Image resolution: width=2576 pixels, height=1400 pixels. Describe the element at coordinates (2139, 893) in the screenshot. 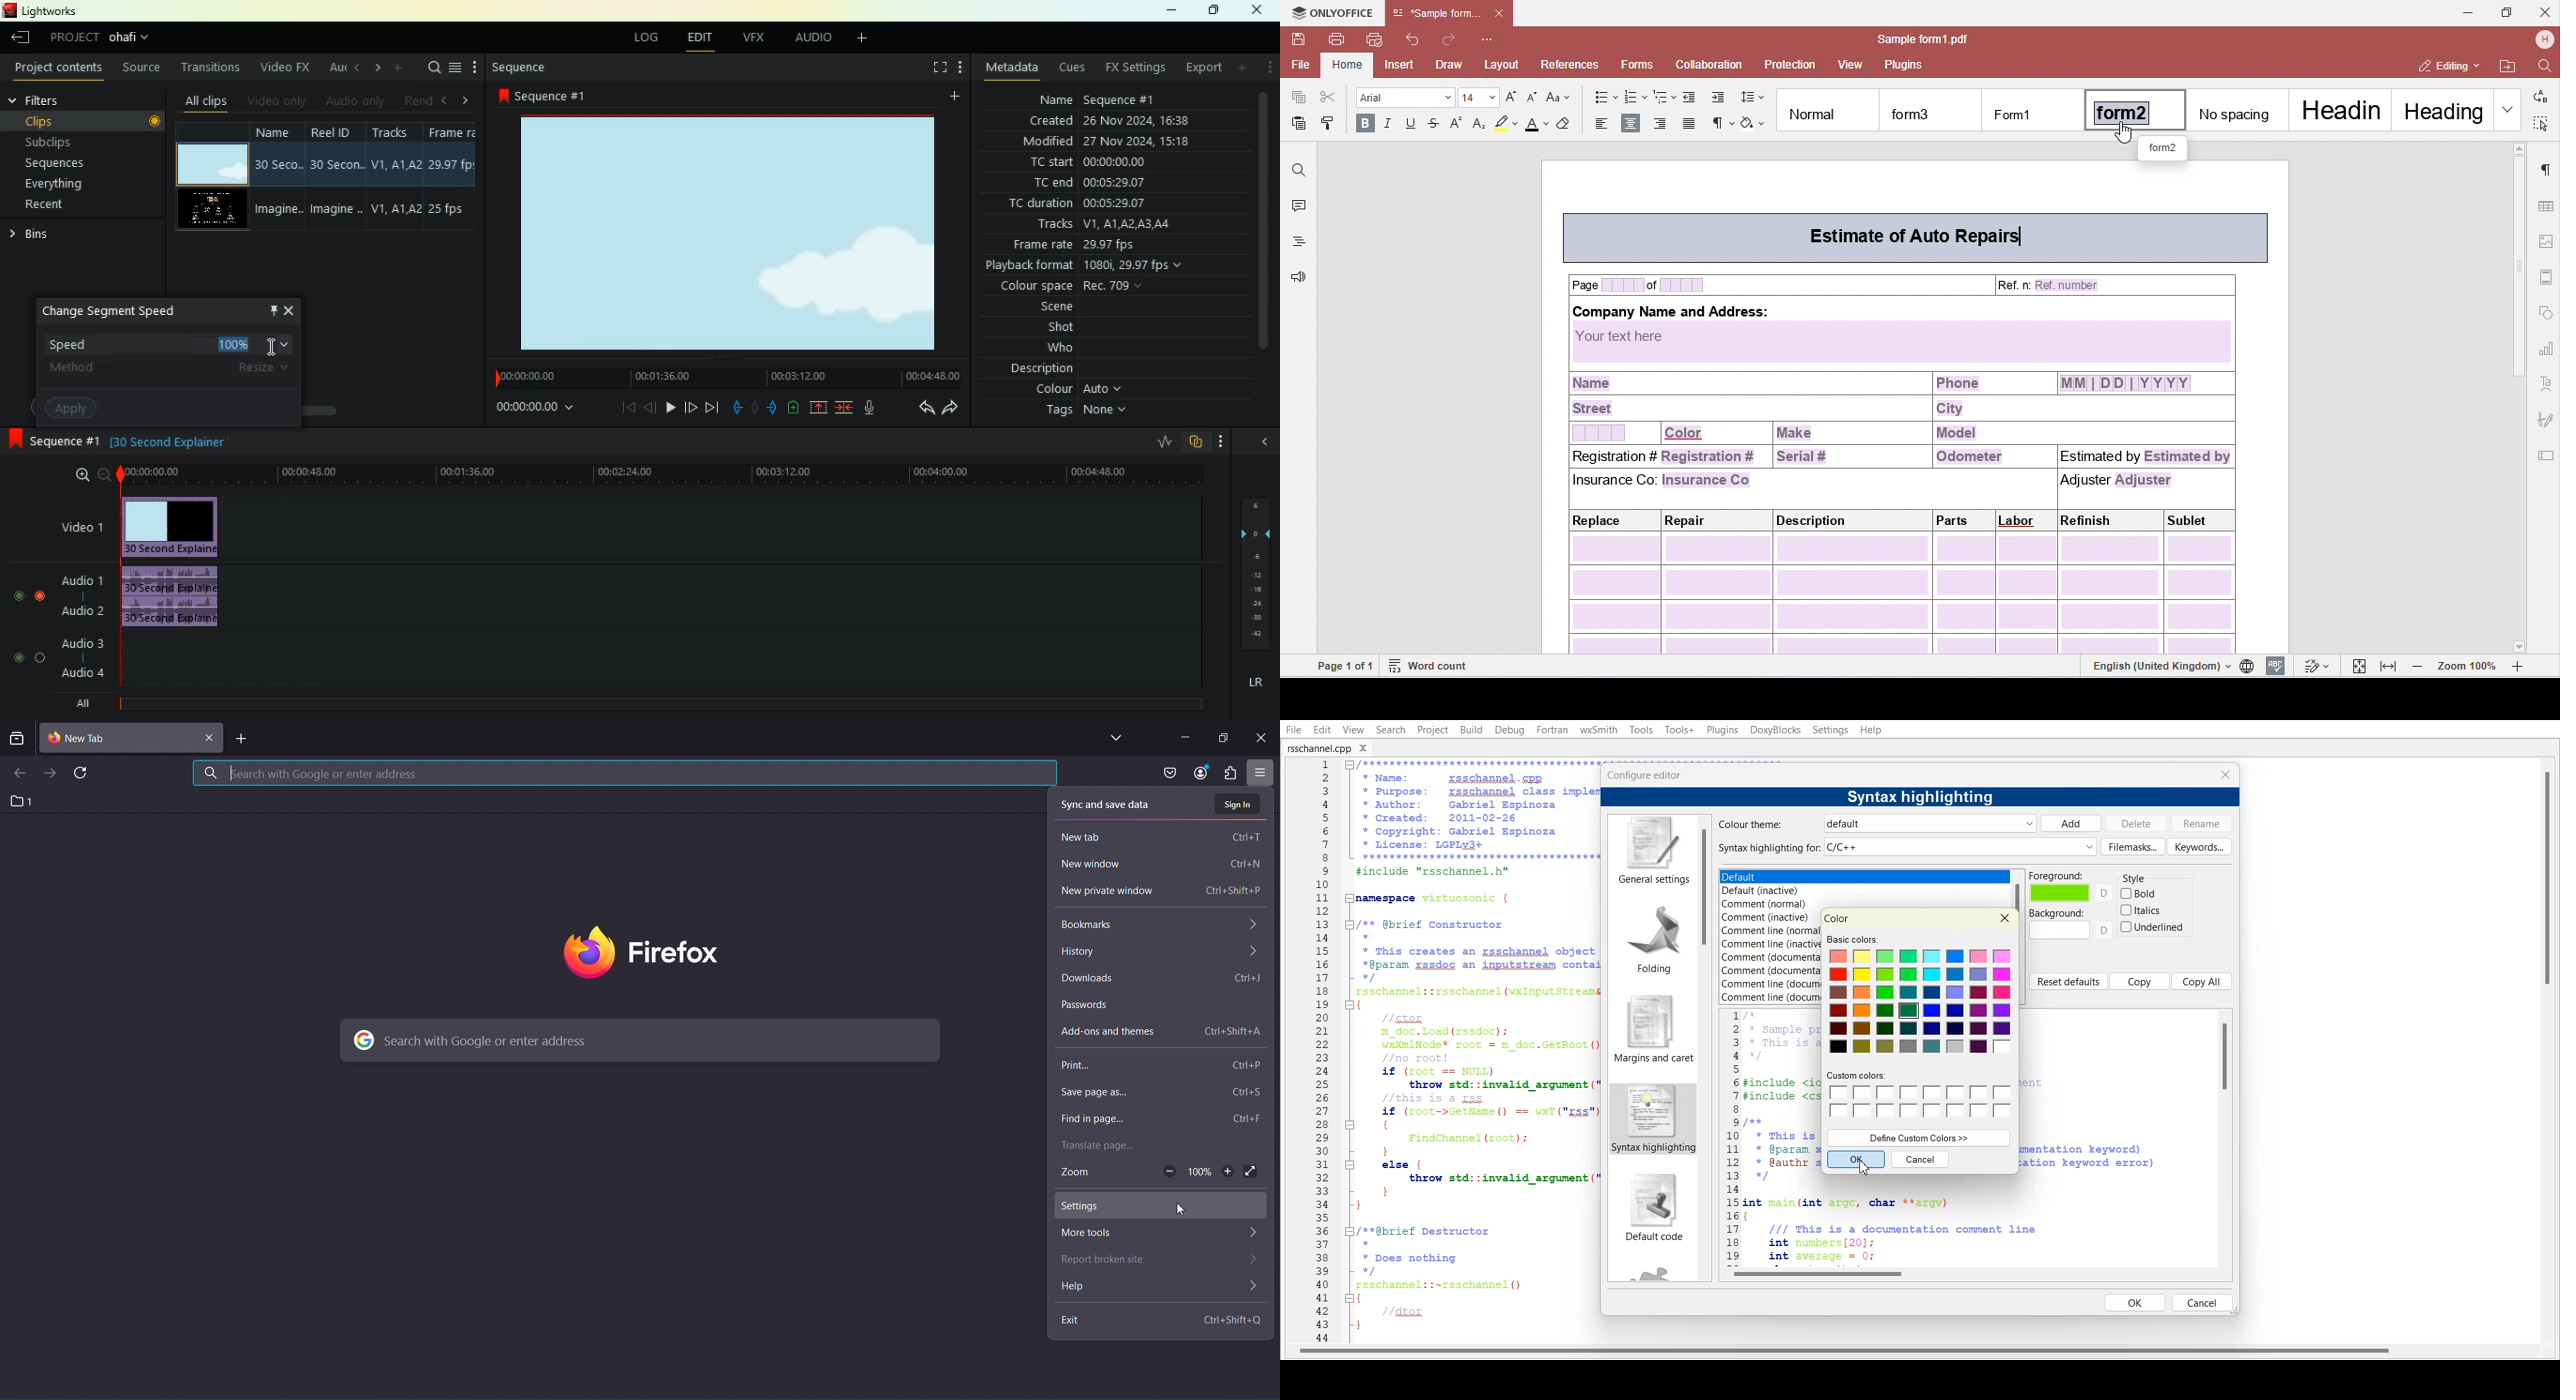

I see `Bold` at that location.